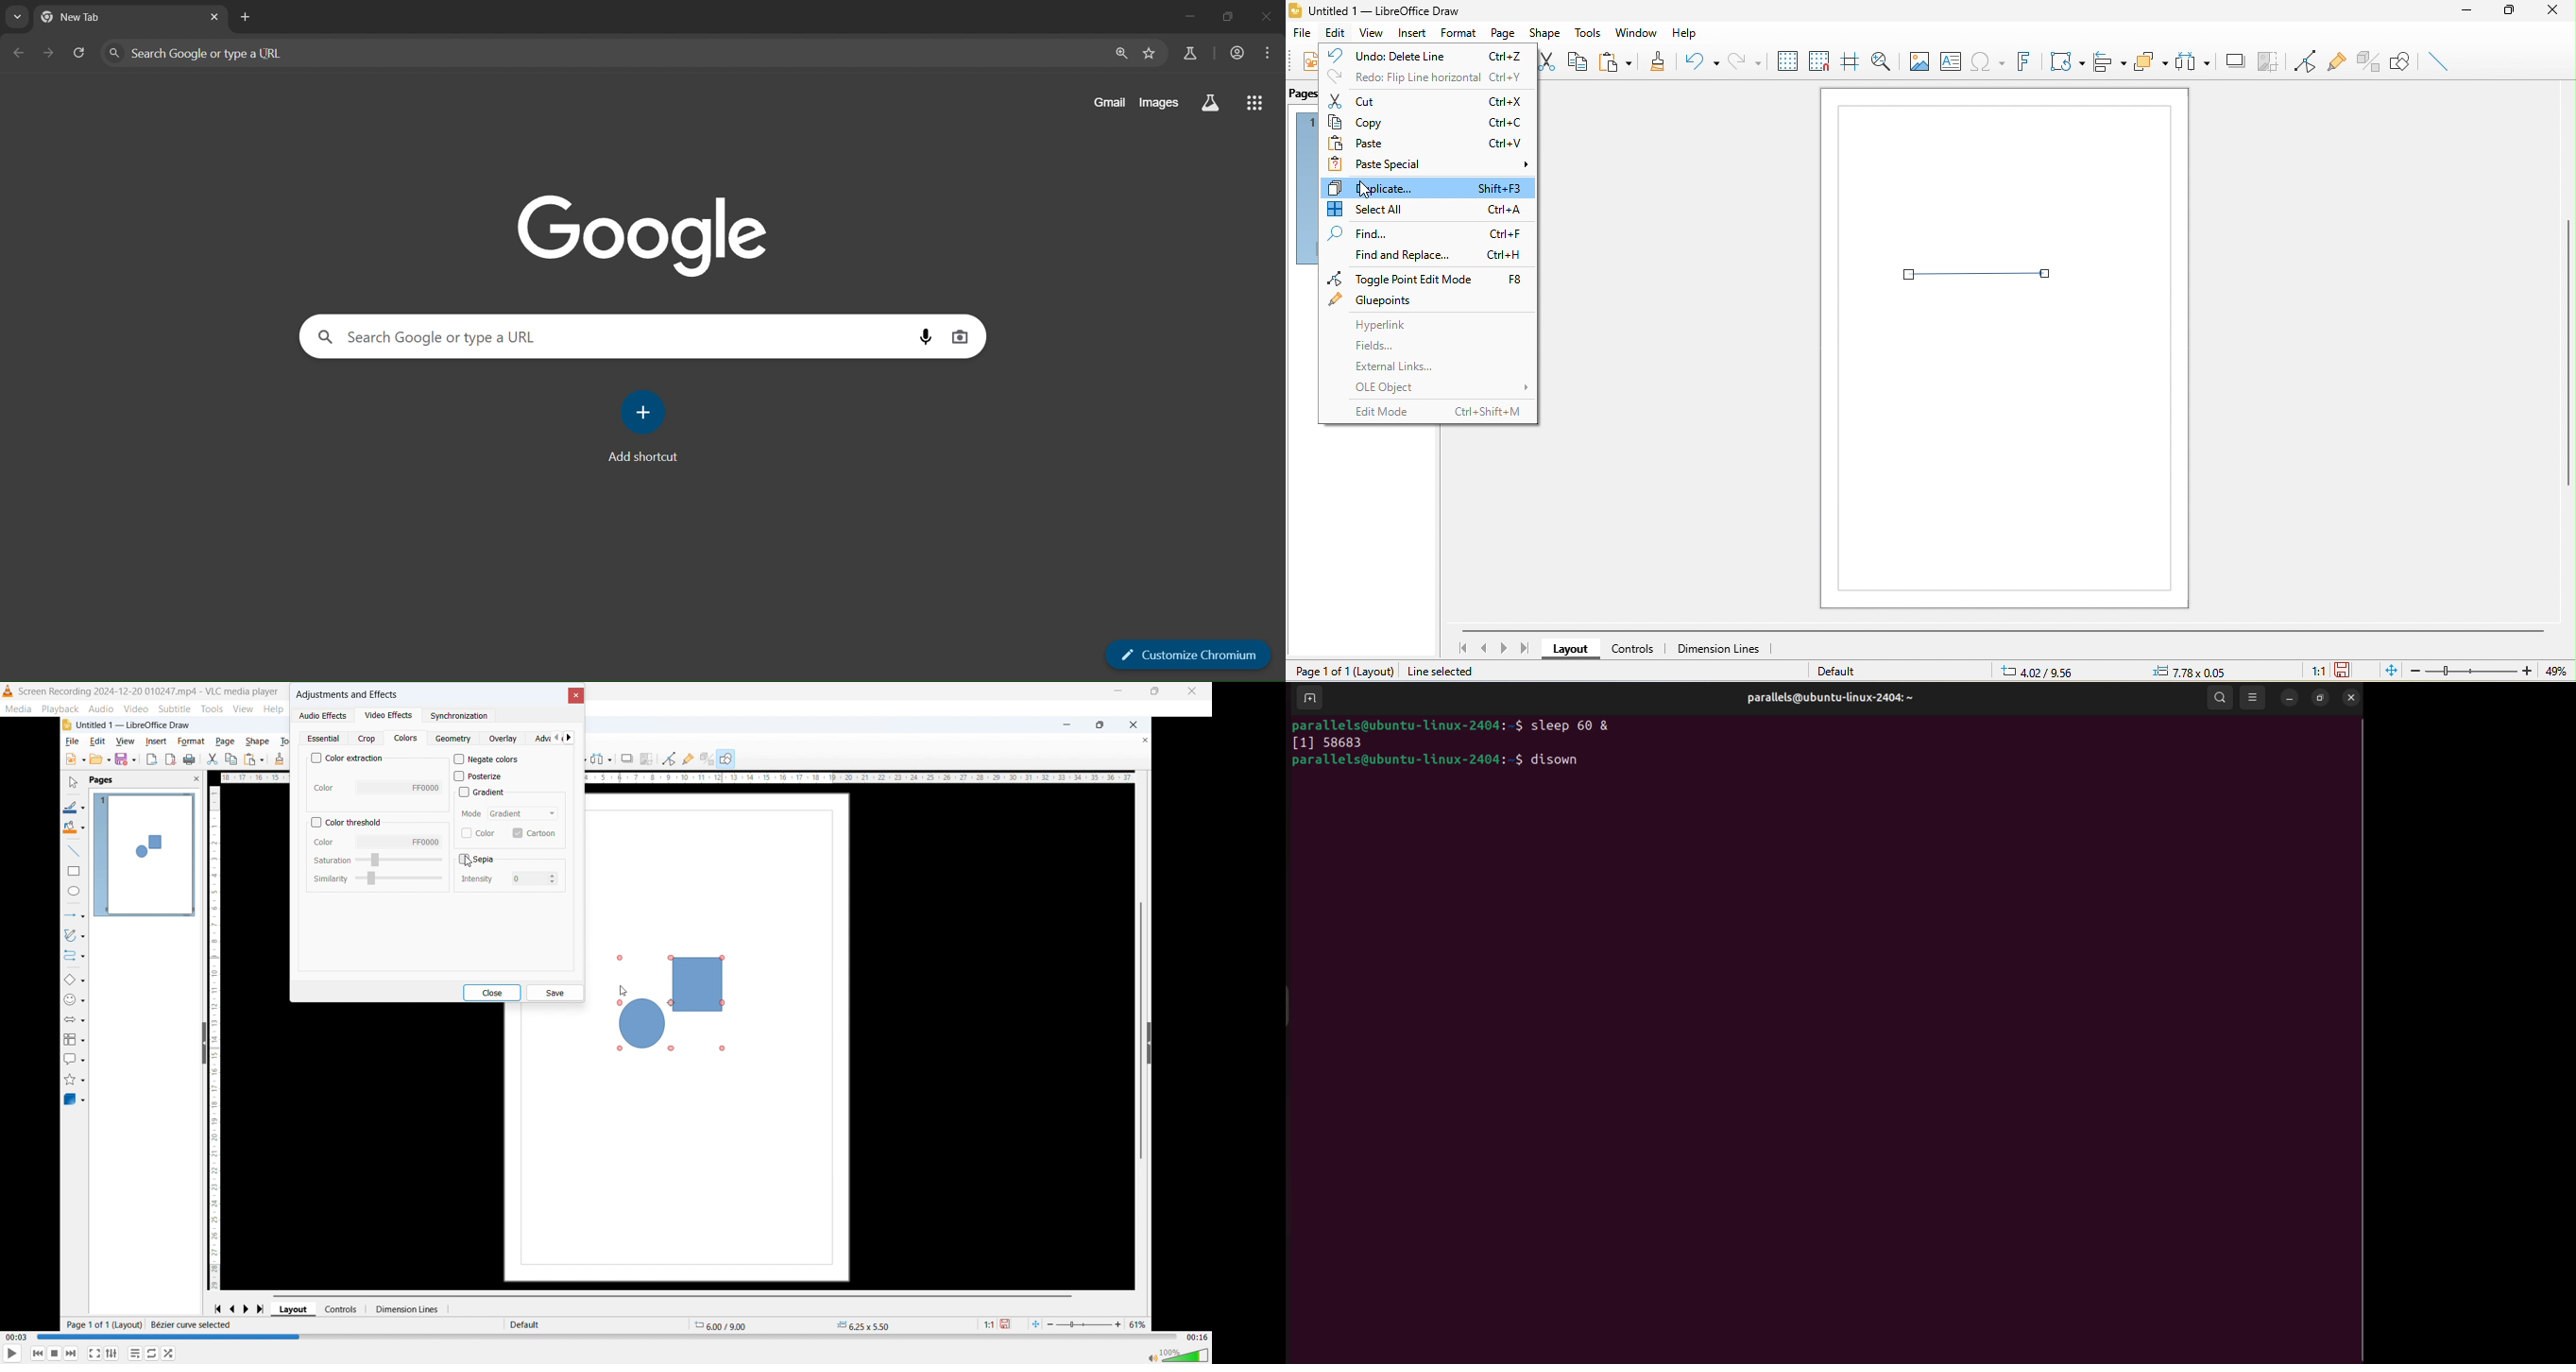 This screenshot has height=1372, width=2576. What do you see at coordinates (1504, 31) in the screenshot?
I see `page` at bounding box center [1504, 31].